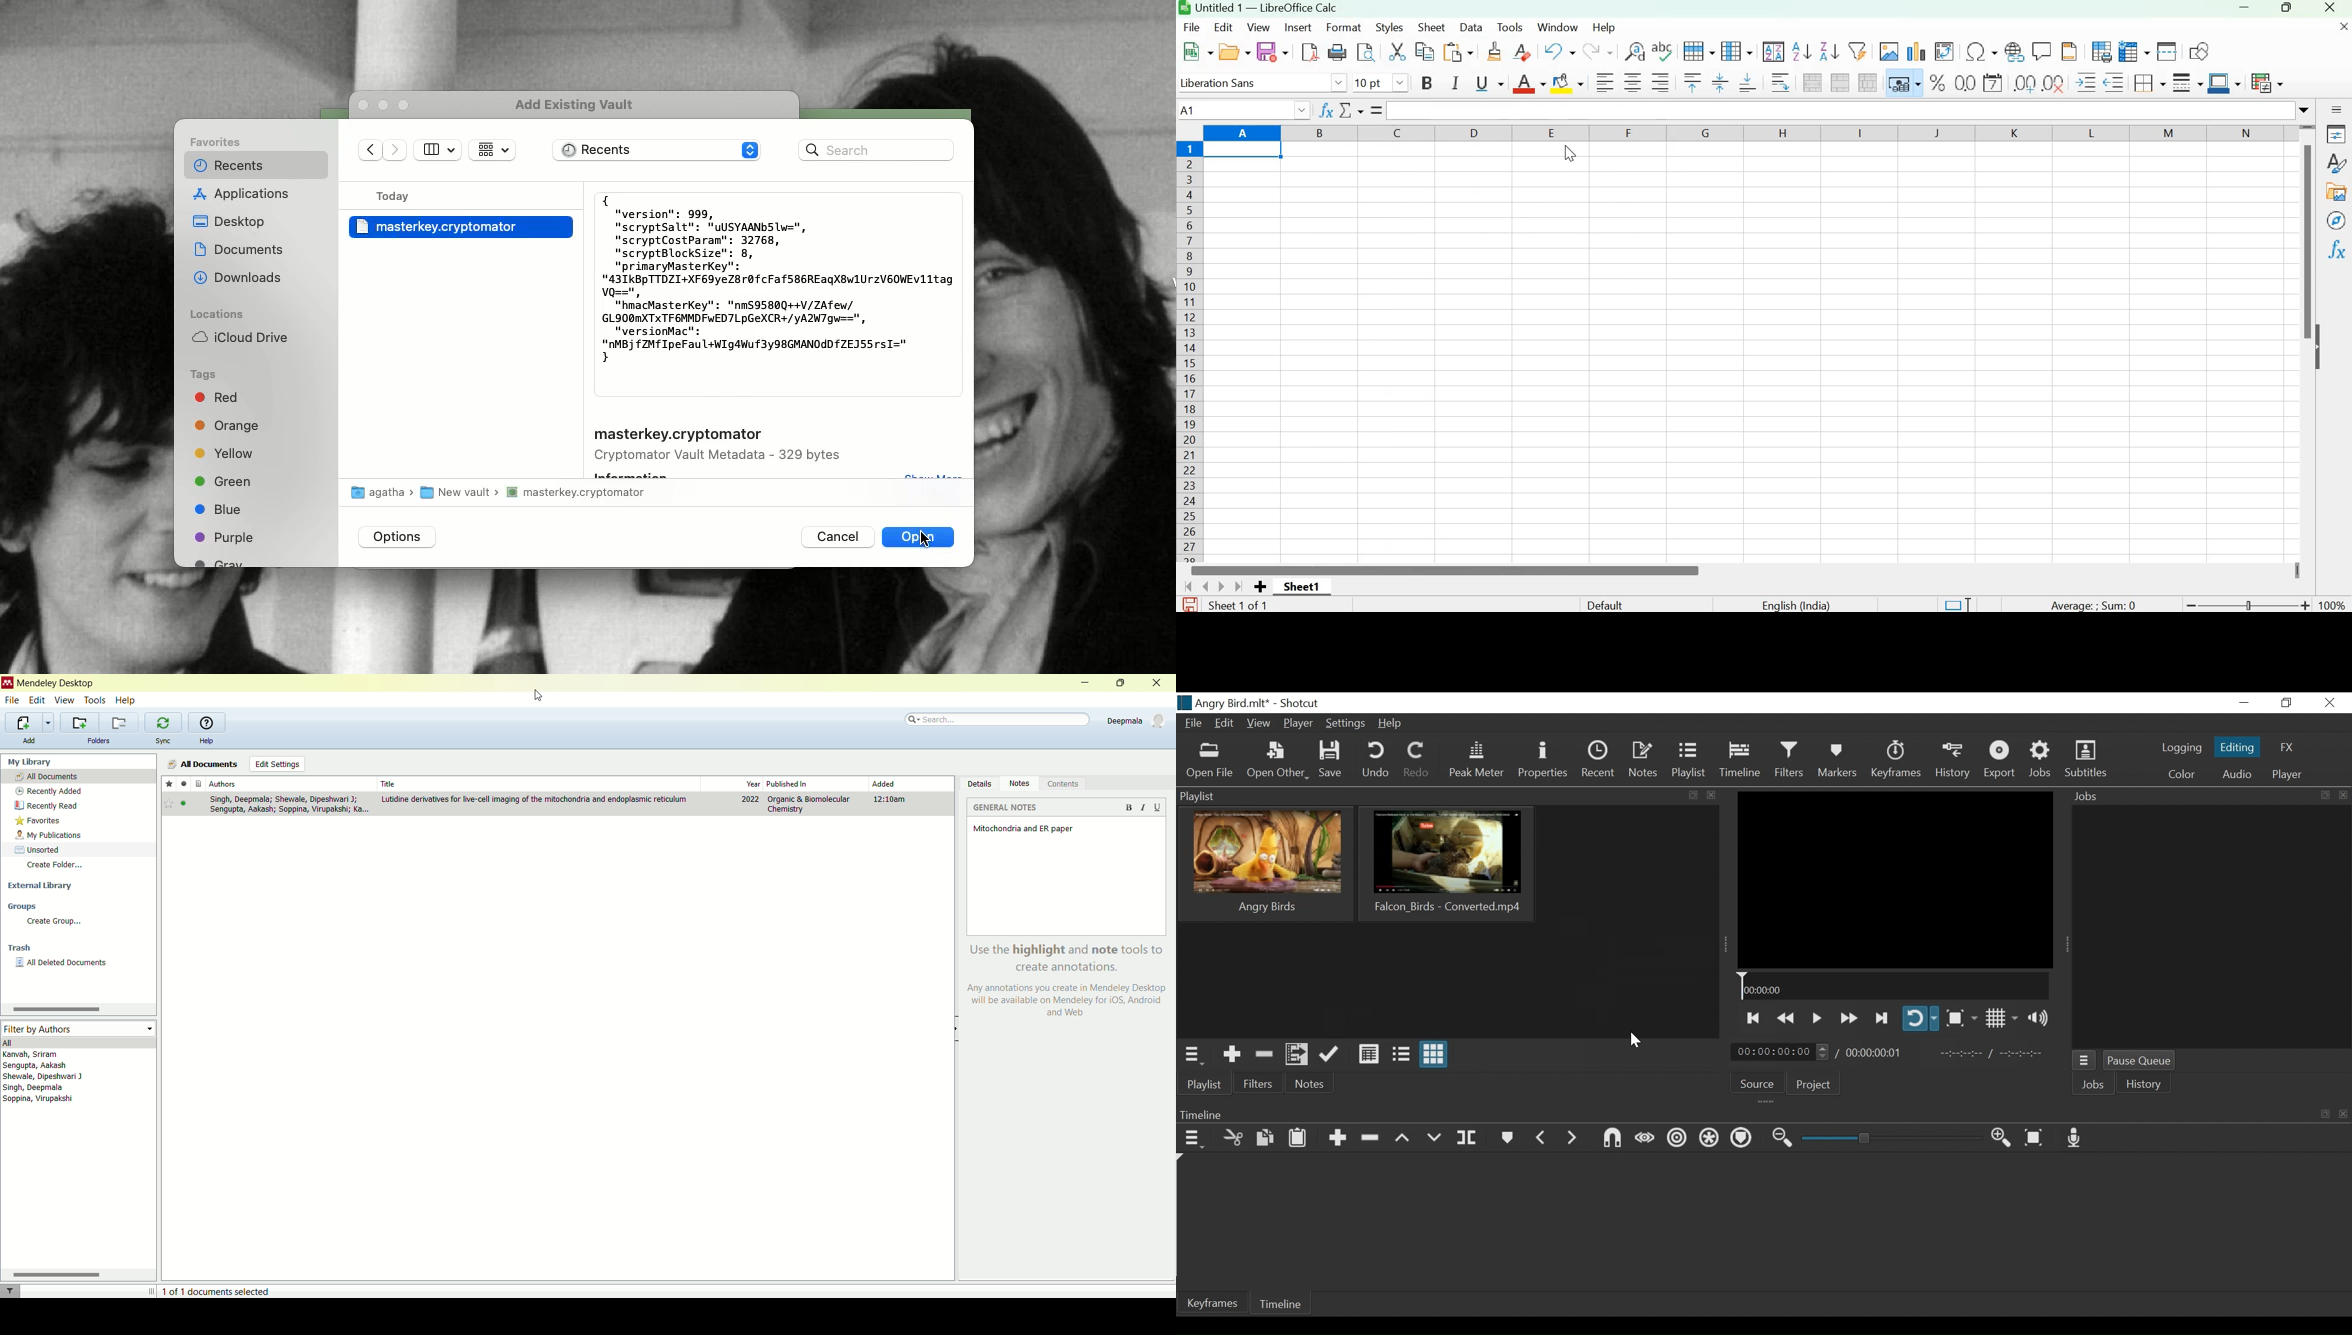  What do you see at coordinates (397, 196) in the screenshot?
I see `Today` at bounding box center [397, 196].